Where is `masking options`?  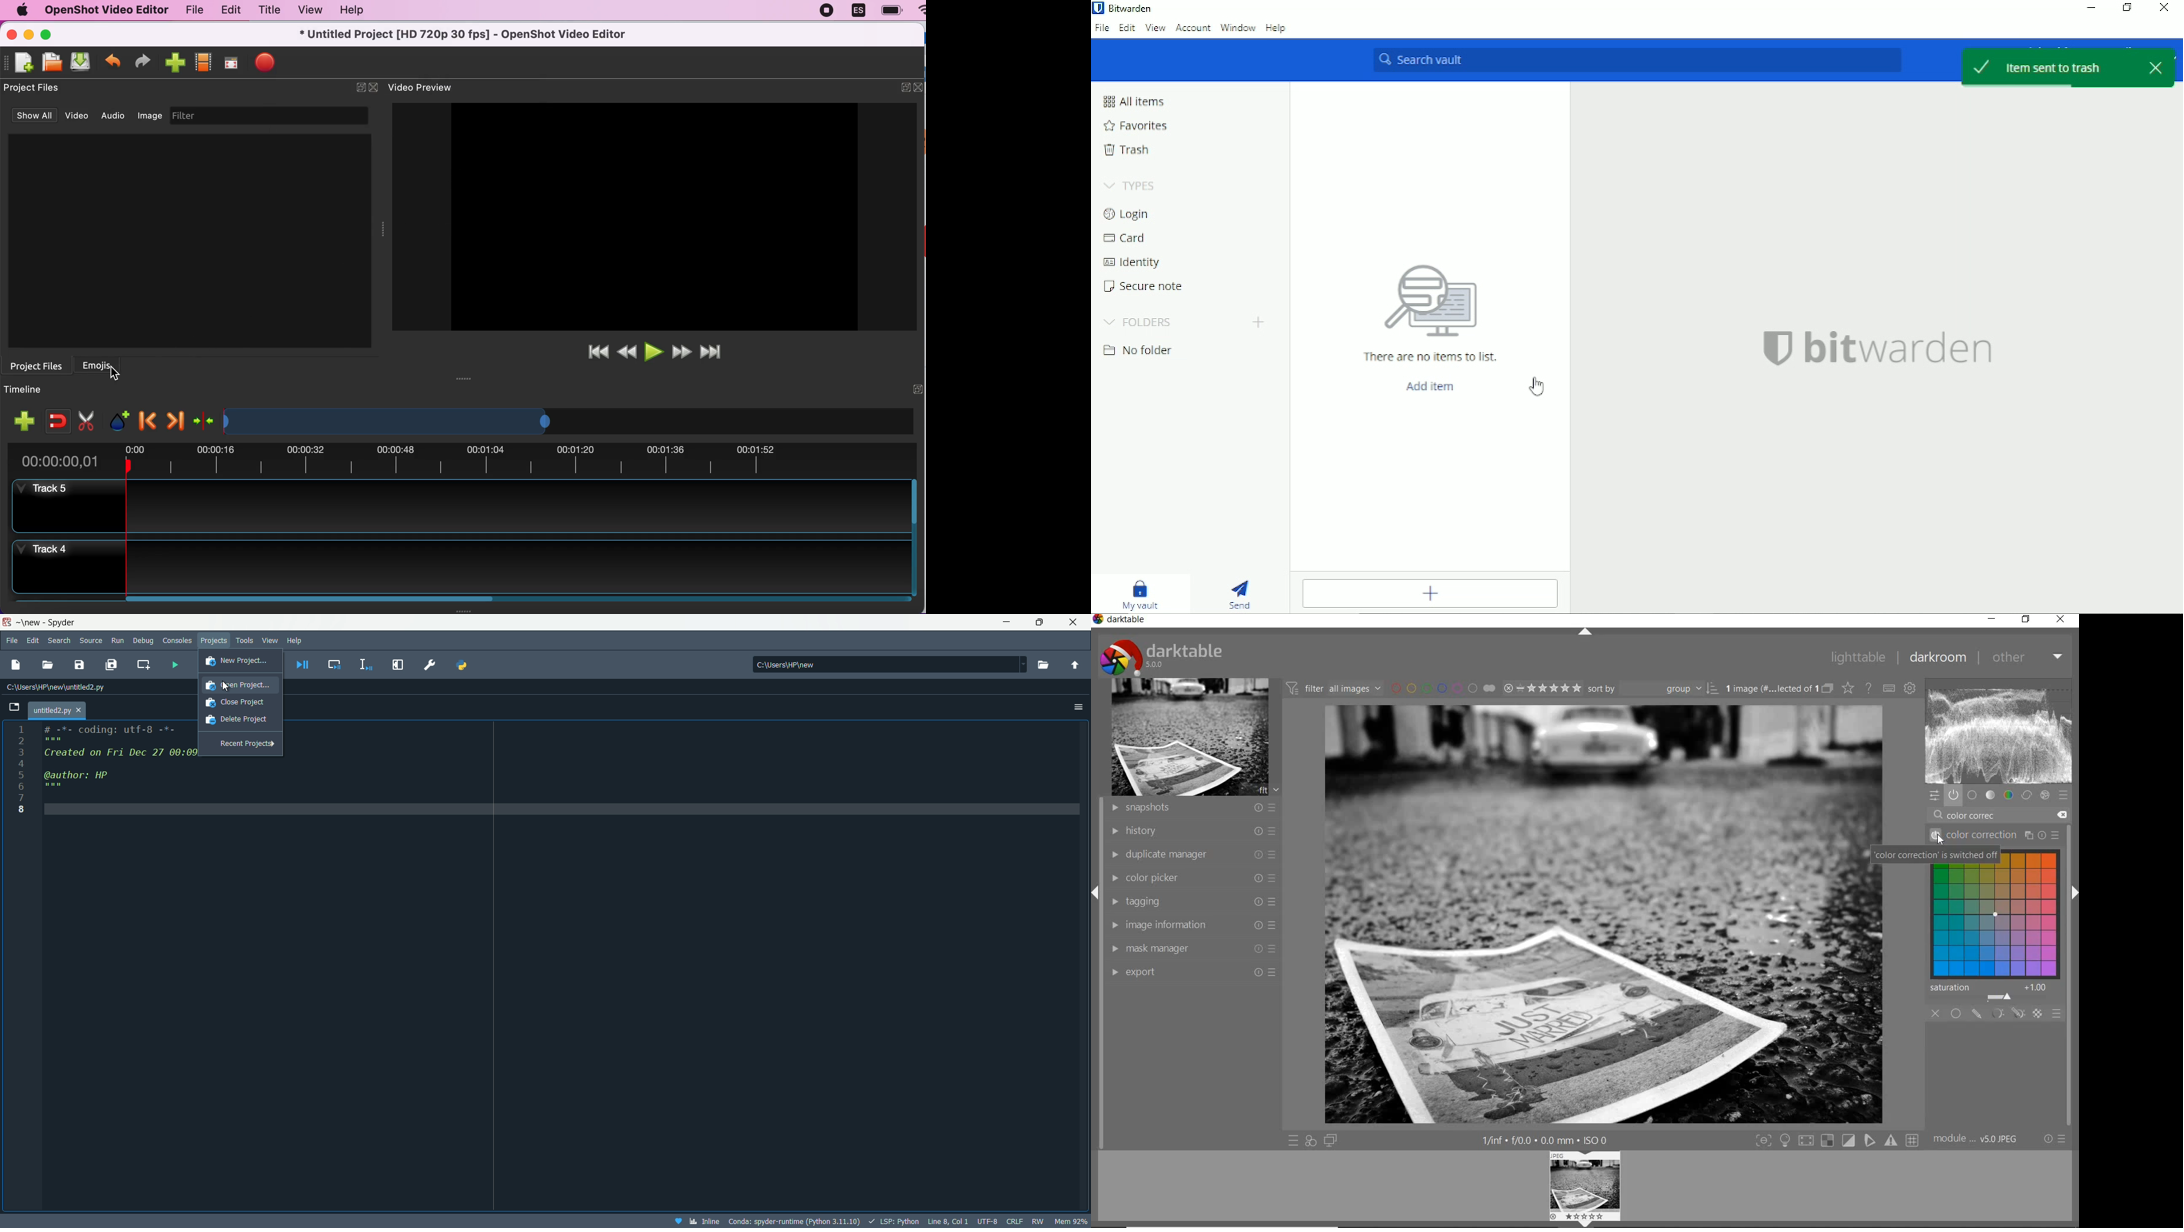
masking options is located at coordinates (2006, 1013).